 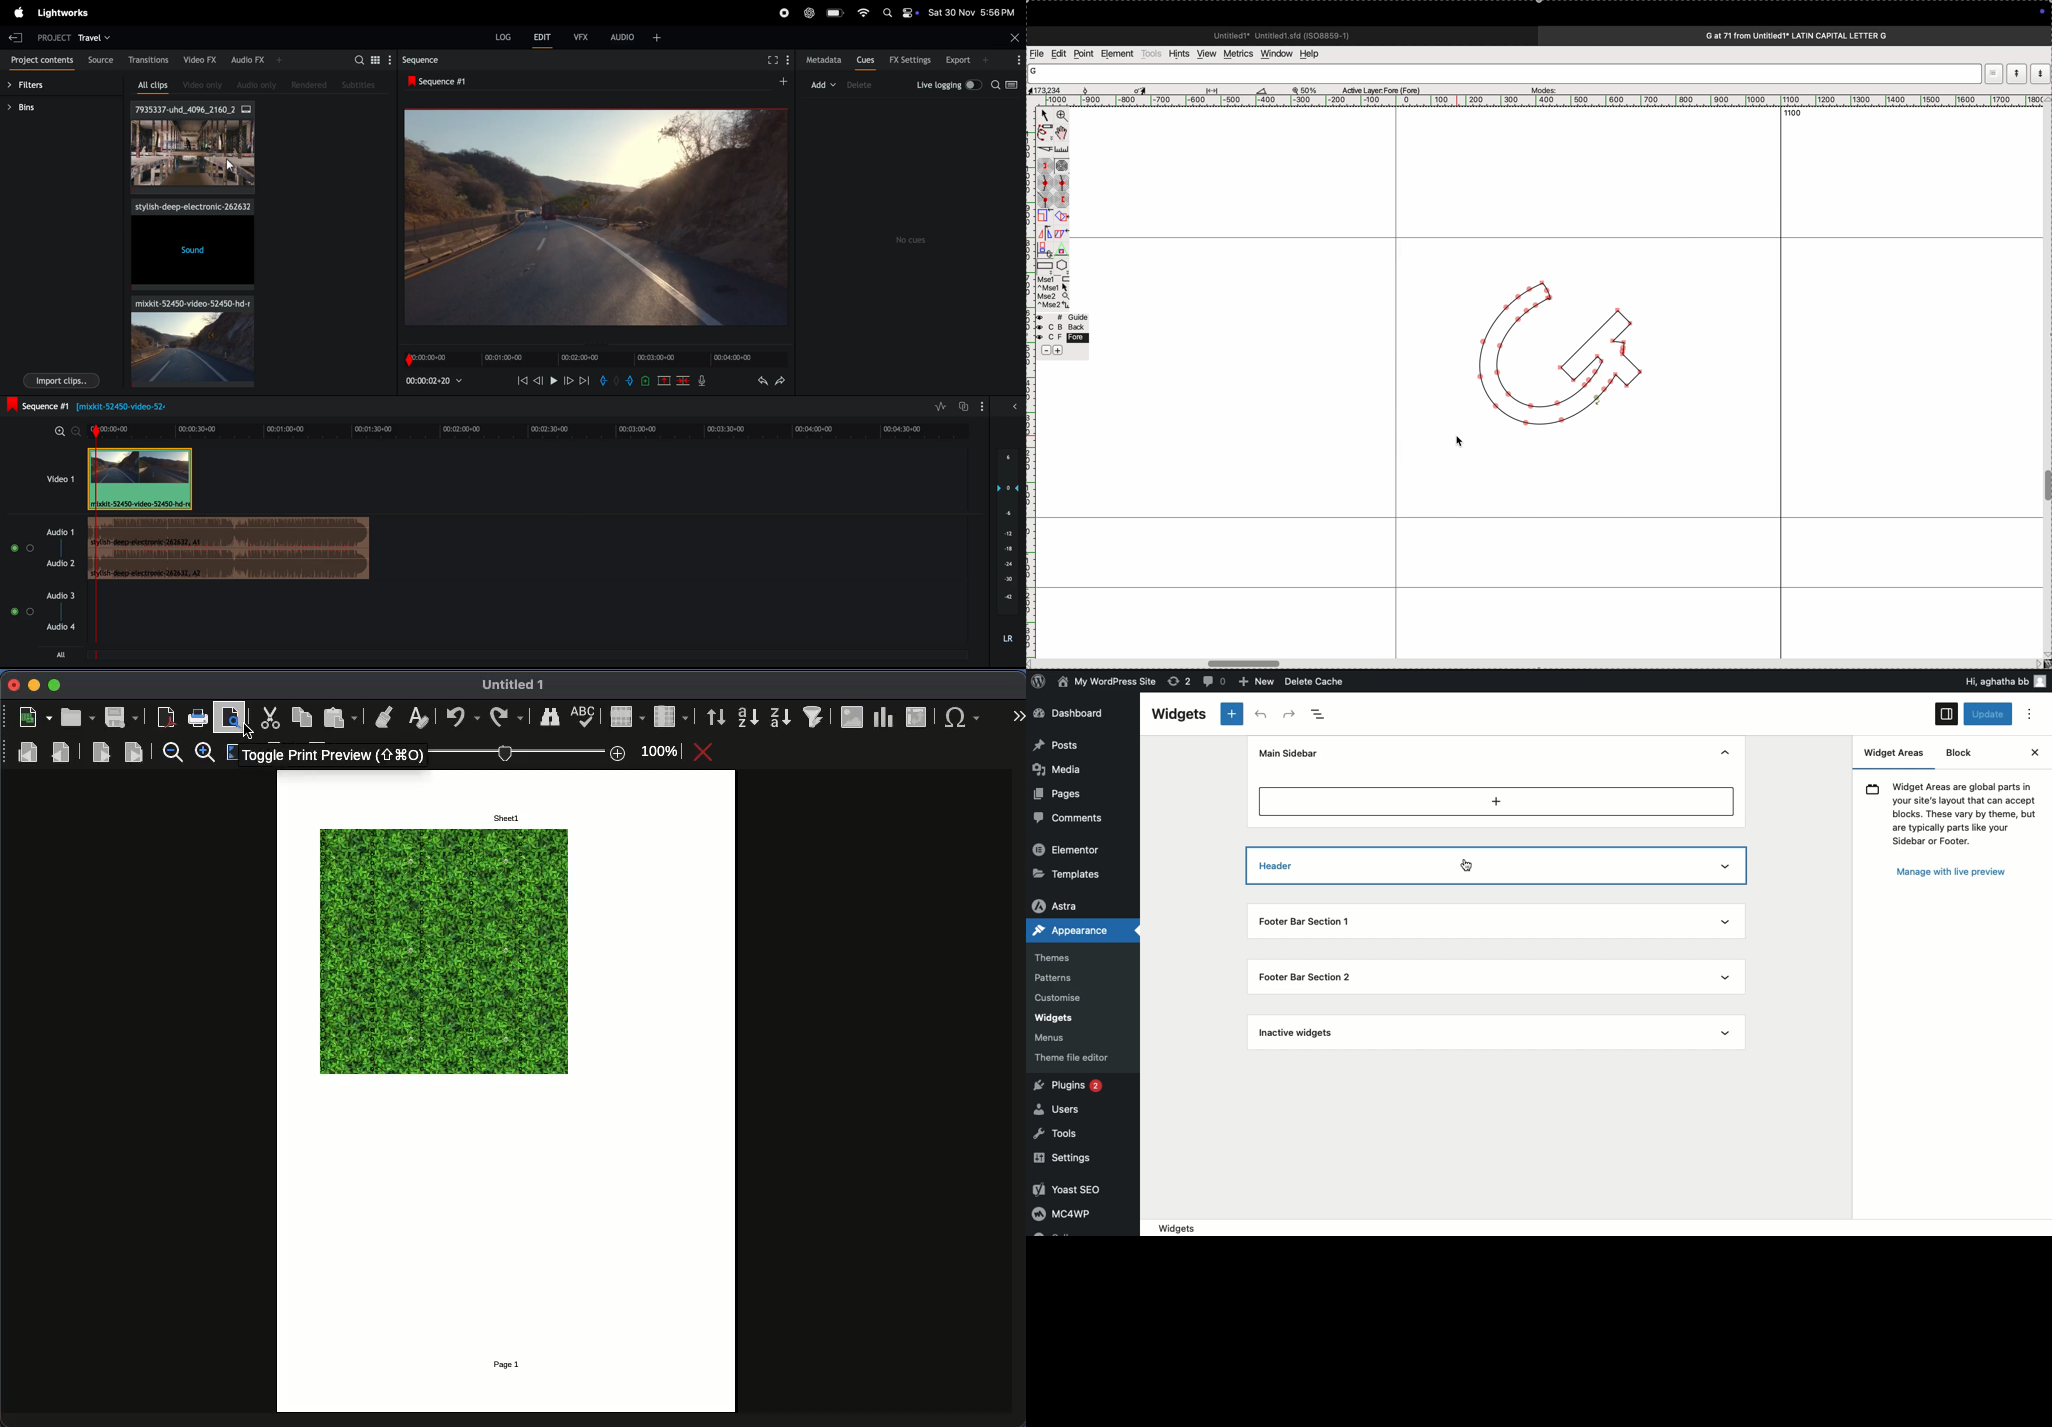 What do you see at coordinates (166, 717) in the screenshot?
I see `pdf viewer` at bounding box center [166, 717].